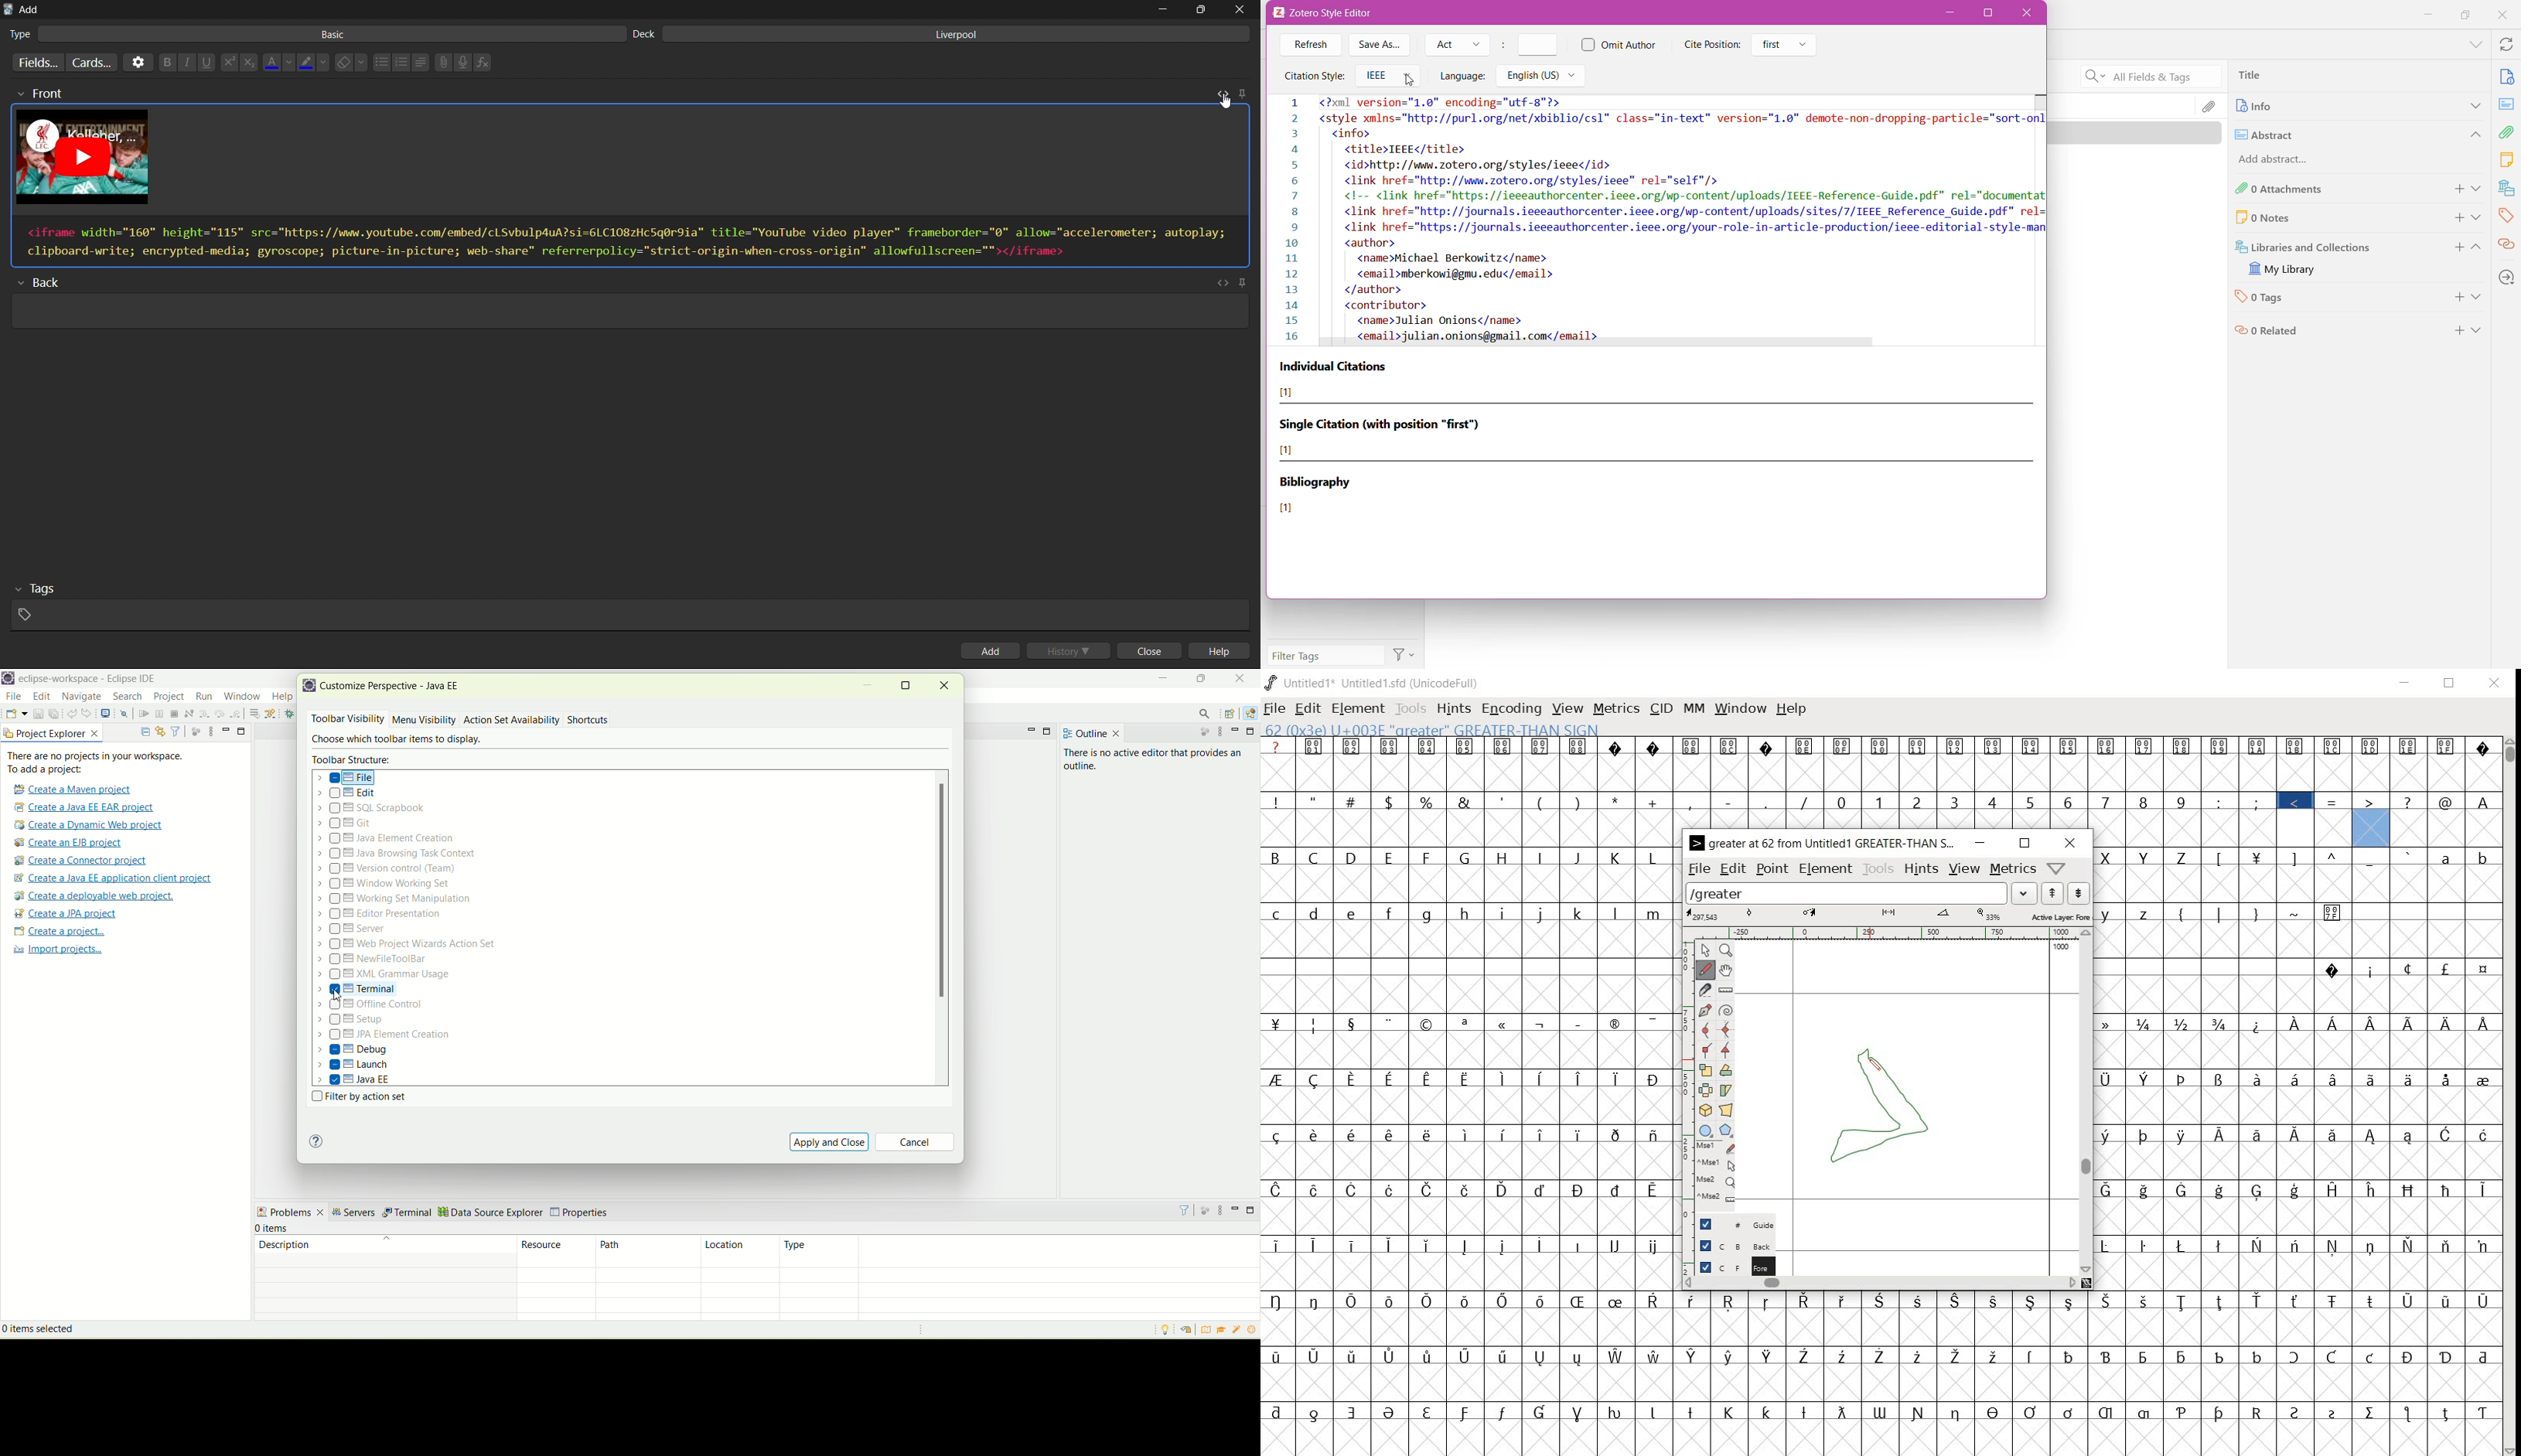 The width and height of the screenshot is (2548, 1456). What do you see at coordinates (143, 715) in the screenshot?
I see `resume` at bounding box center [143, 715].